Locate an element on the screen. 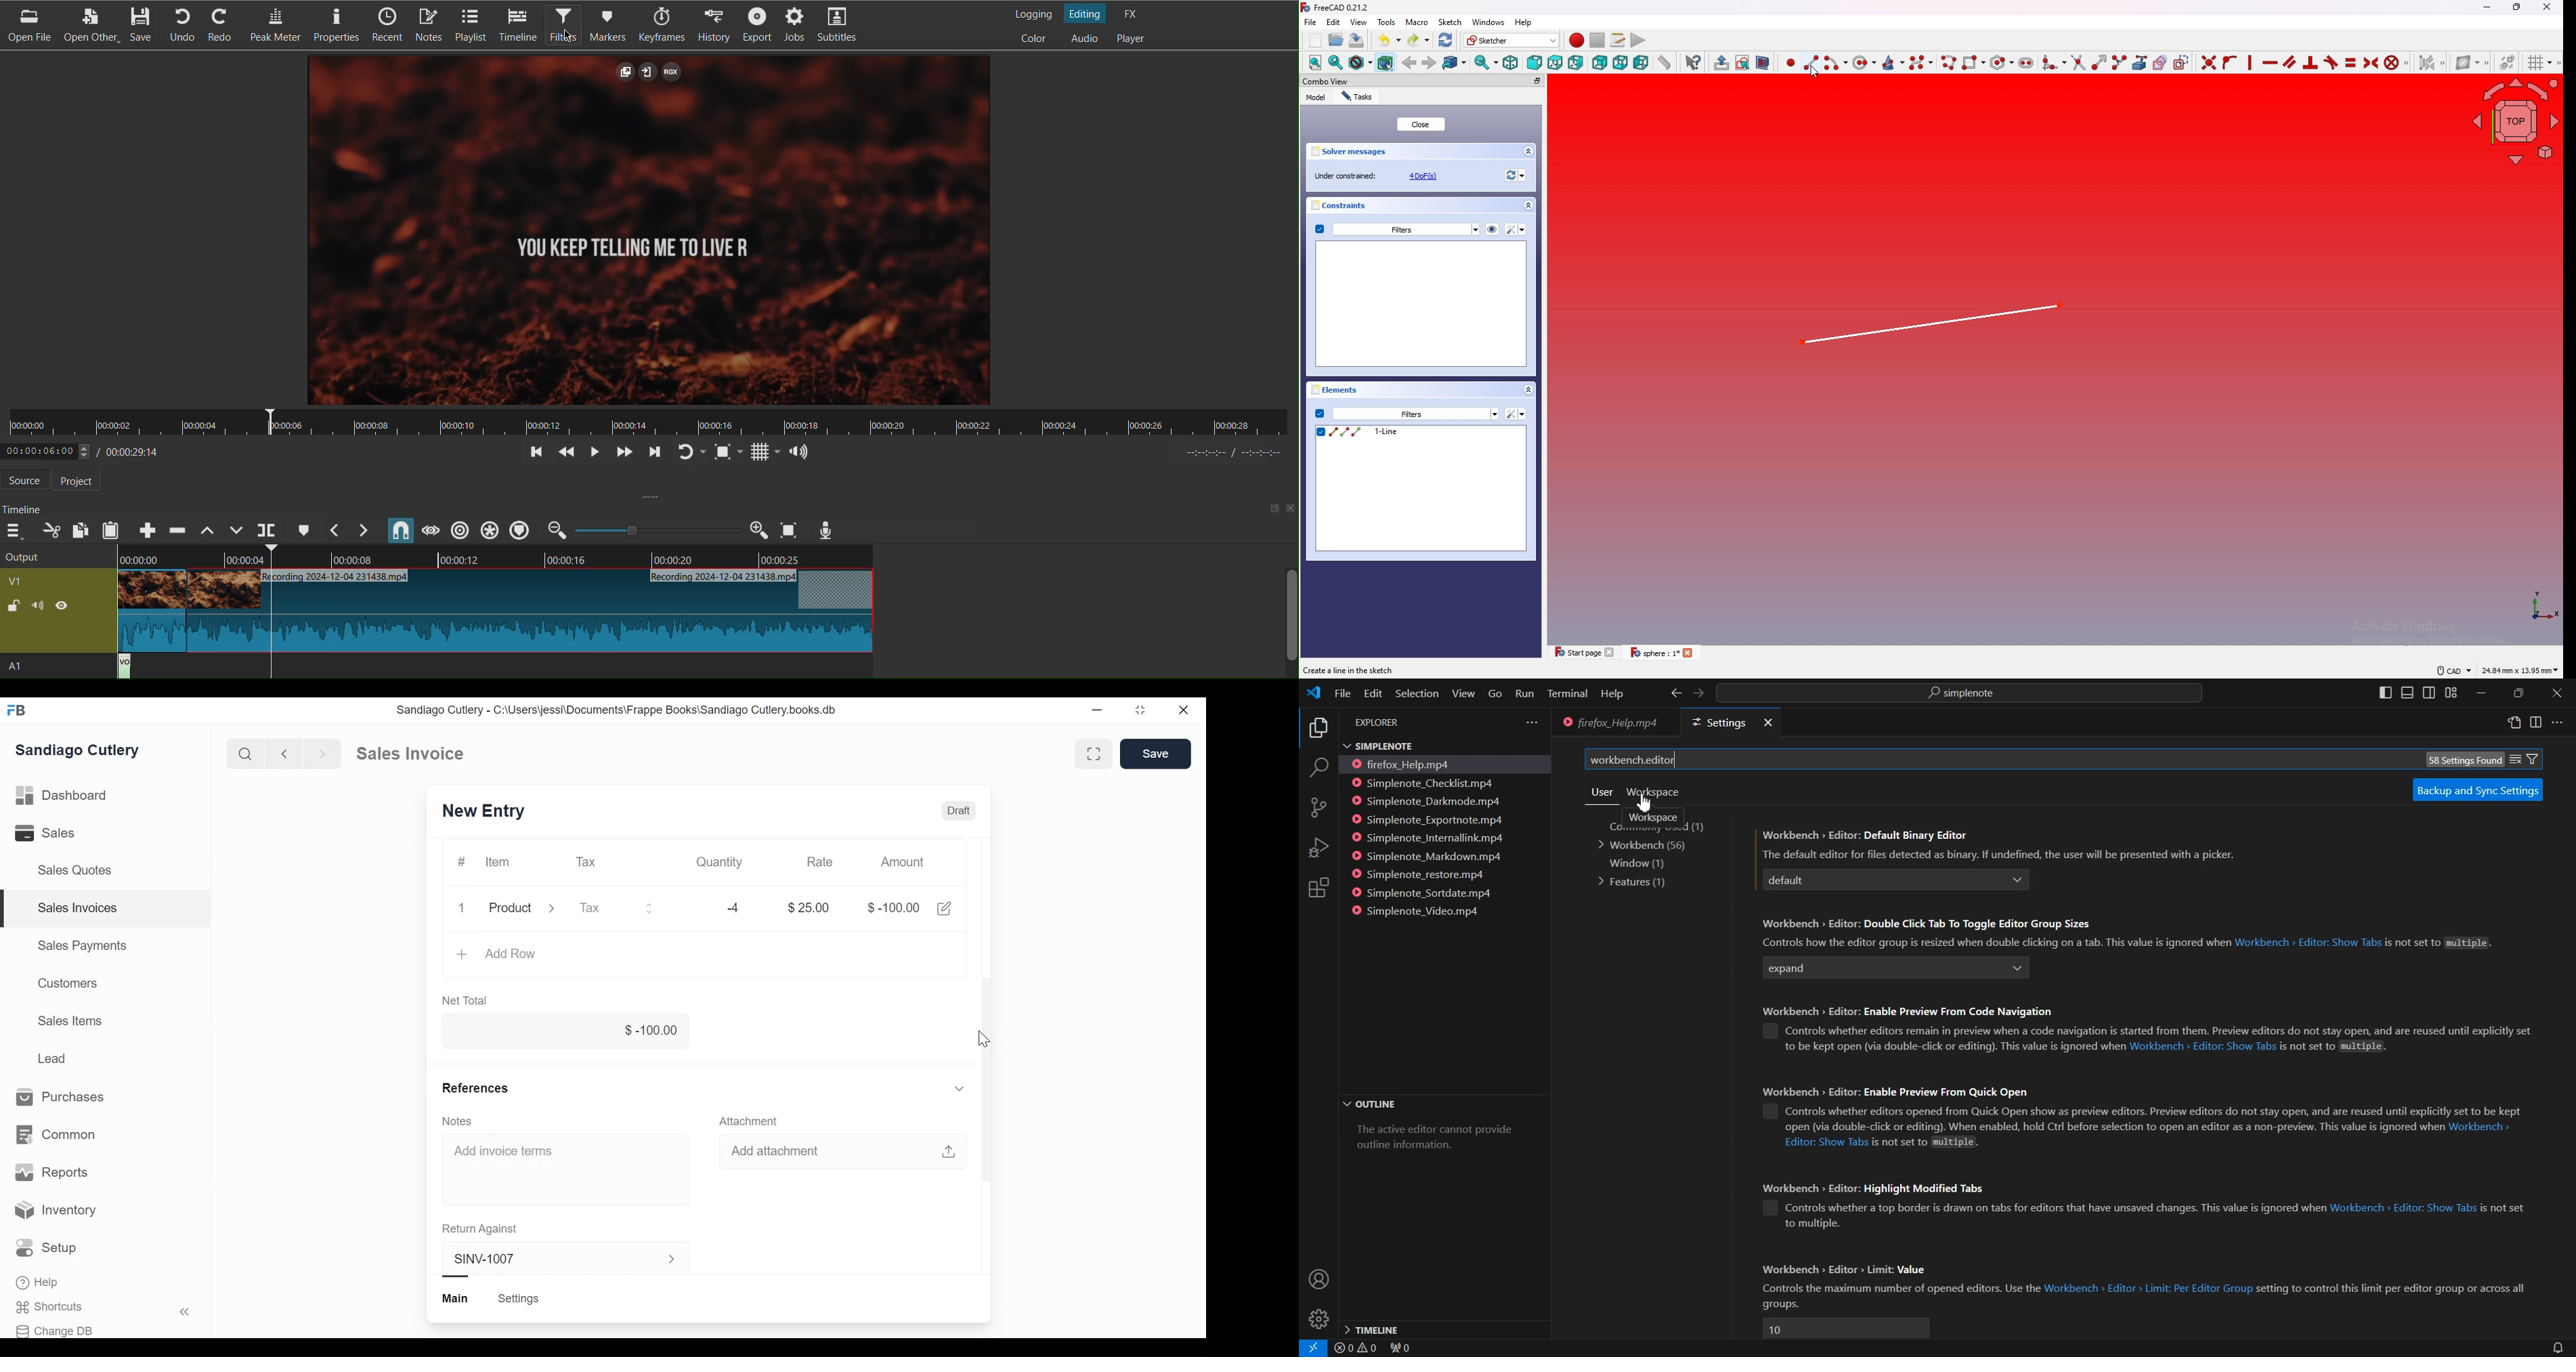 The height and width of the screenshot is (1372, 2576). Axis is located at coordinates (2537, 608).